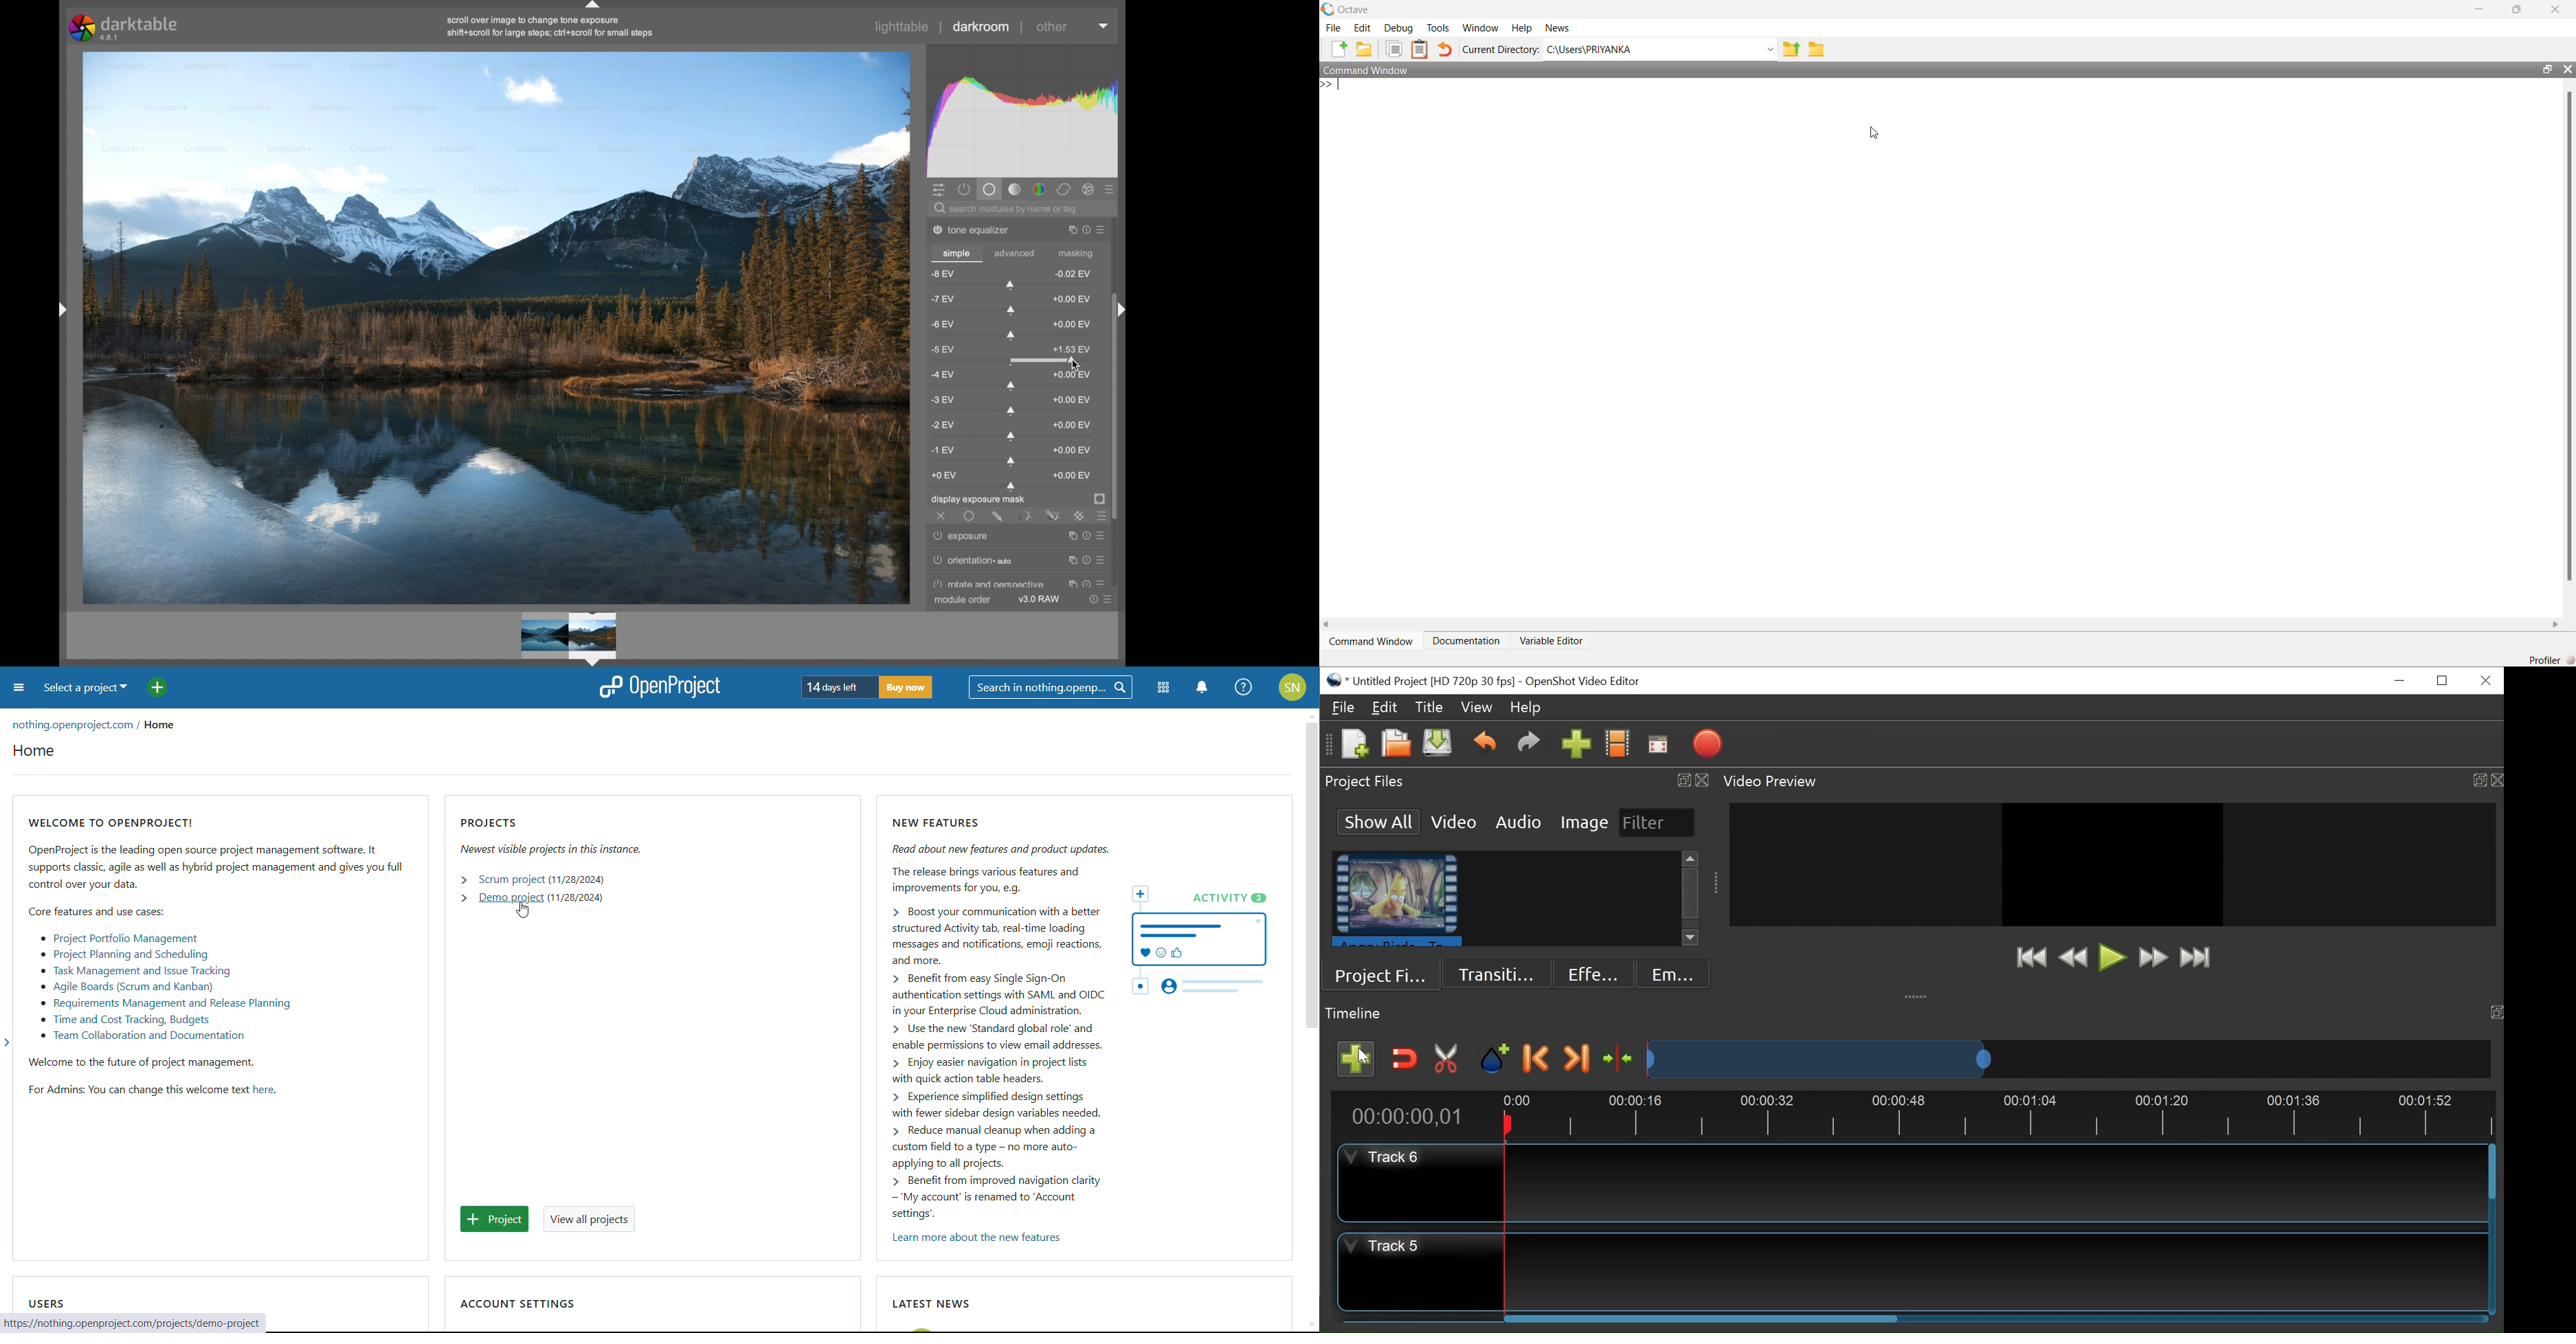 The width and height of the screenshot is (2576, 1344). What do you see at coordinates (1875, 133) in the screenshot?
I see `cursor` at bounding box center [1875, 133].